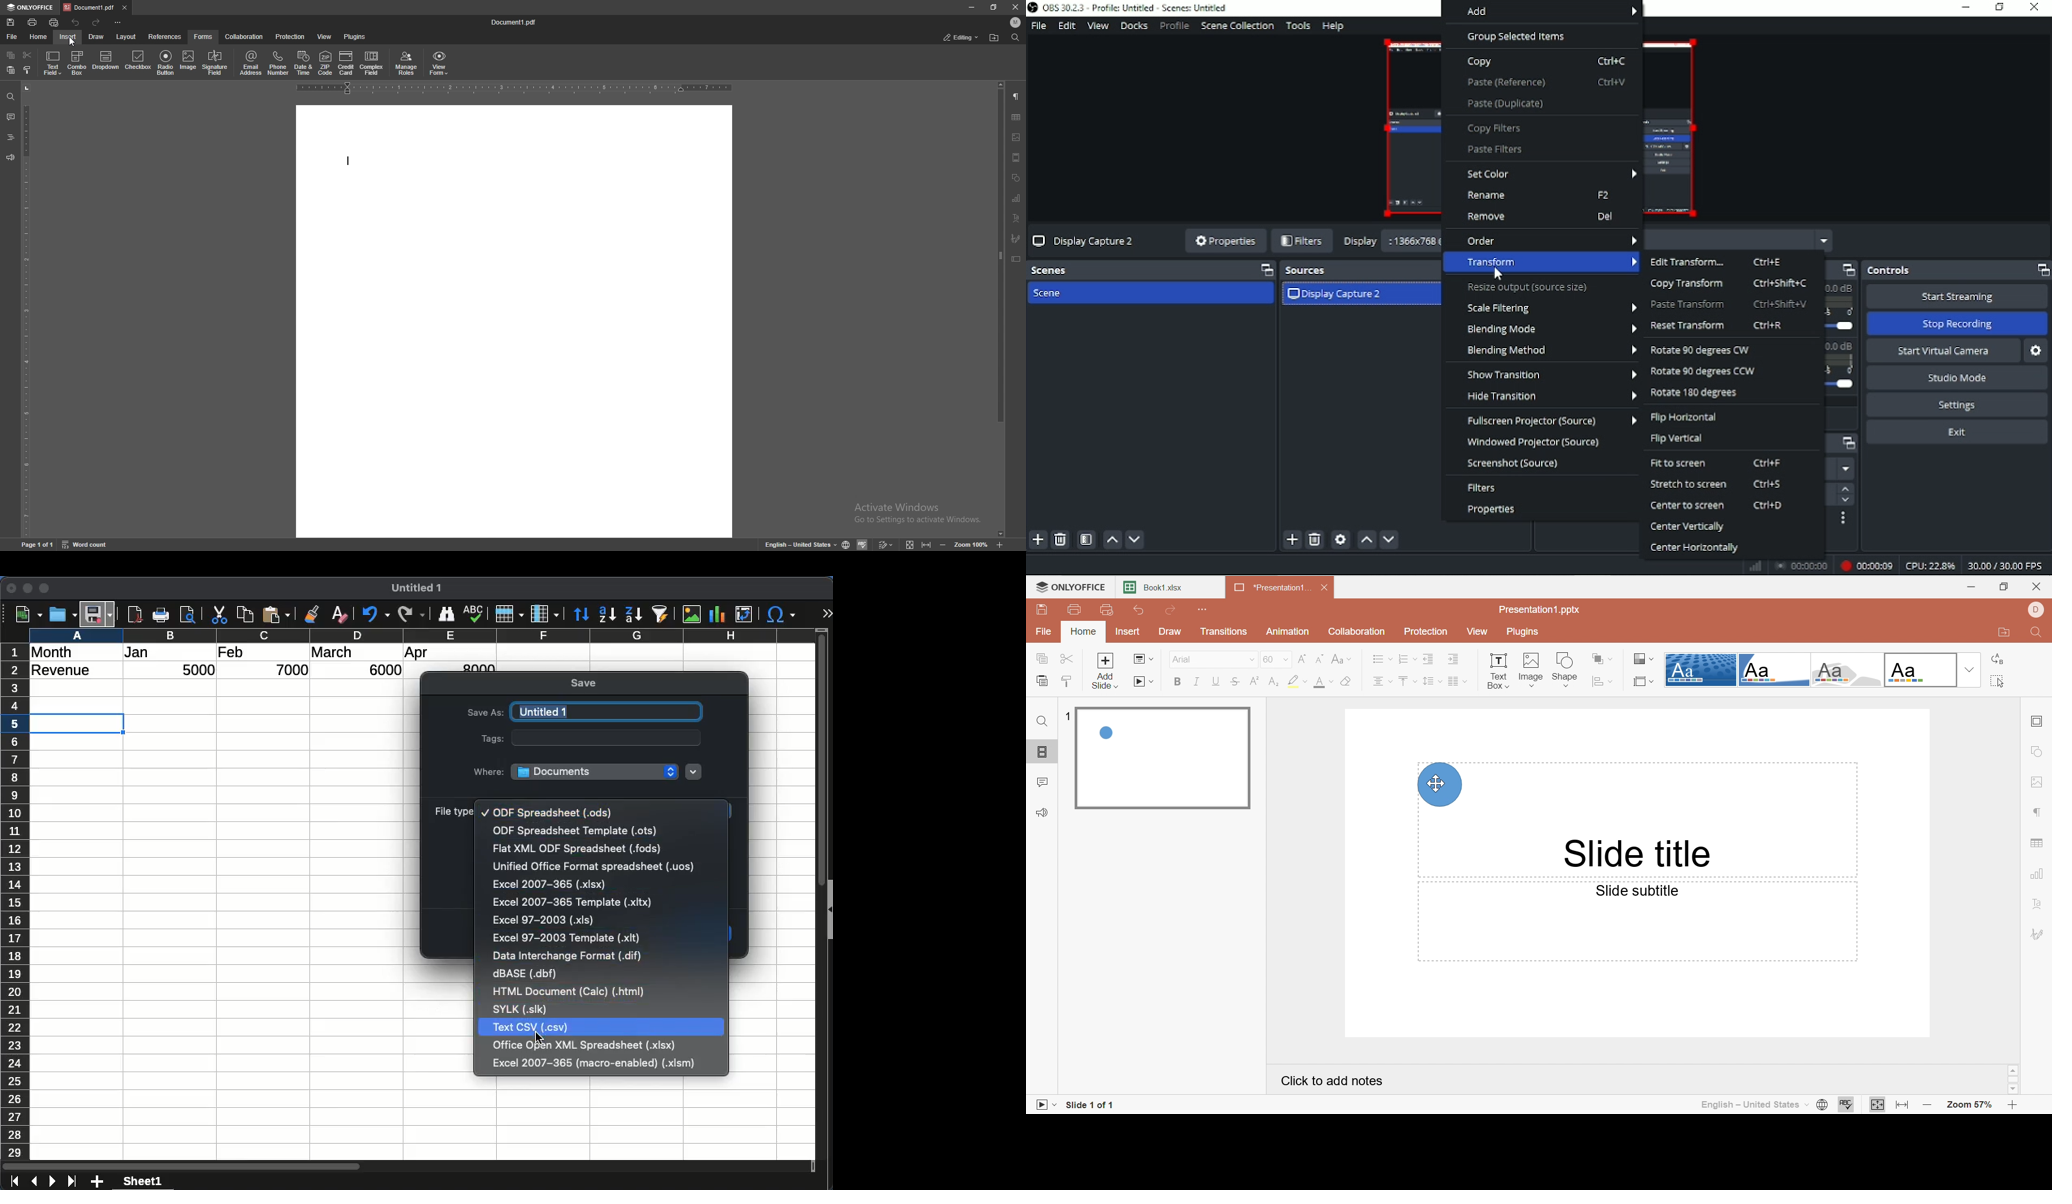  What do you see at coordinates (1272, 588) in the screenshot?
I see `Presentation1...` at bounding box center [1272, 588].